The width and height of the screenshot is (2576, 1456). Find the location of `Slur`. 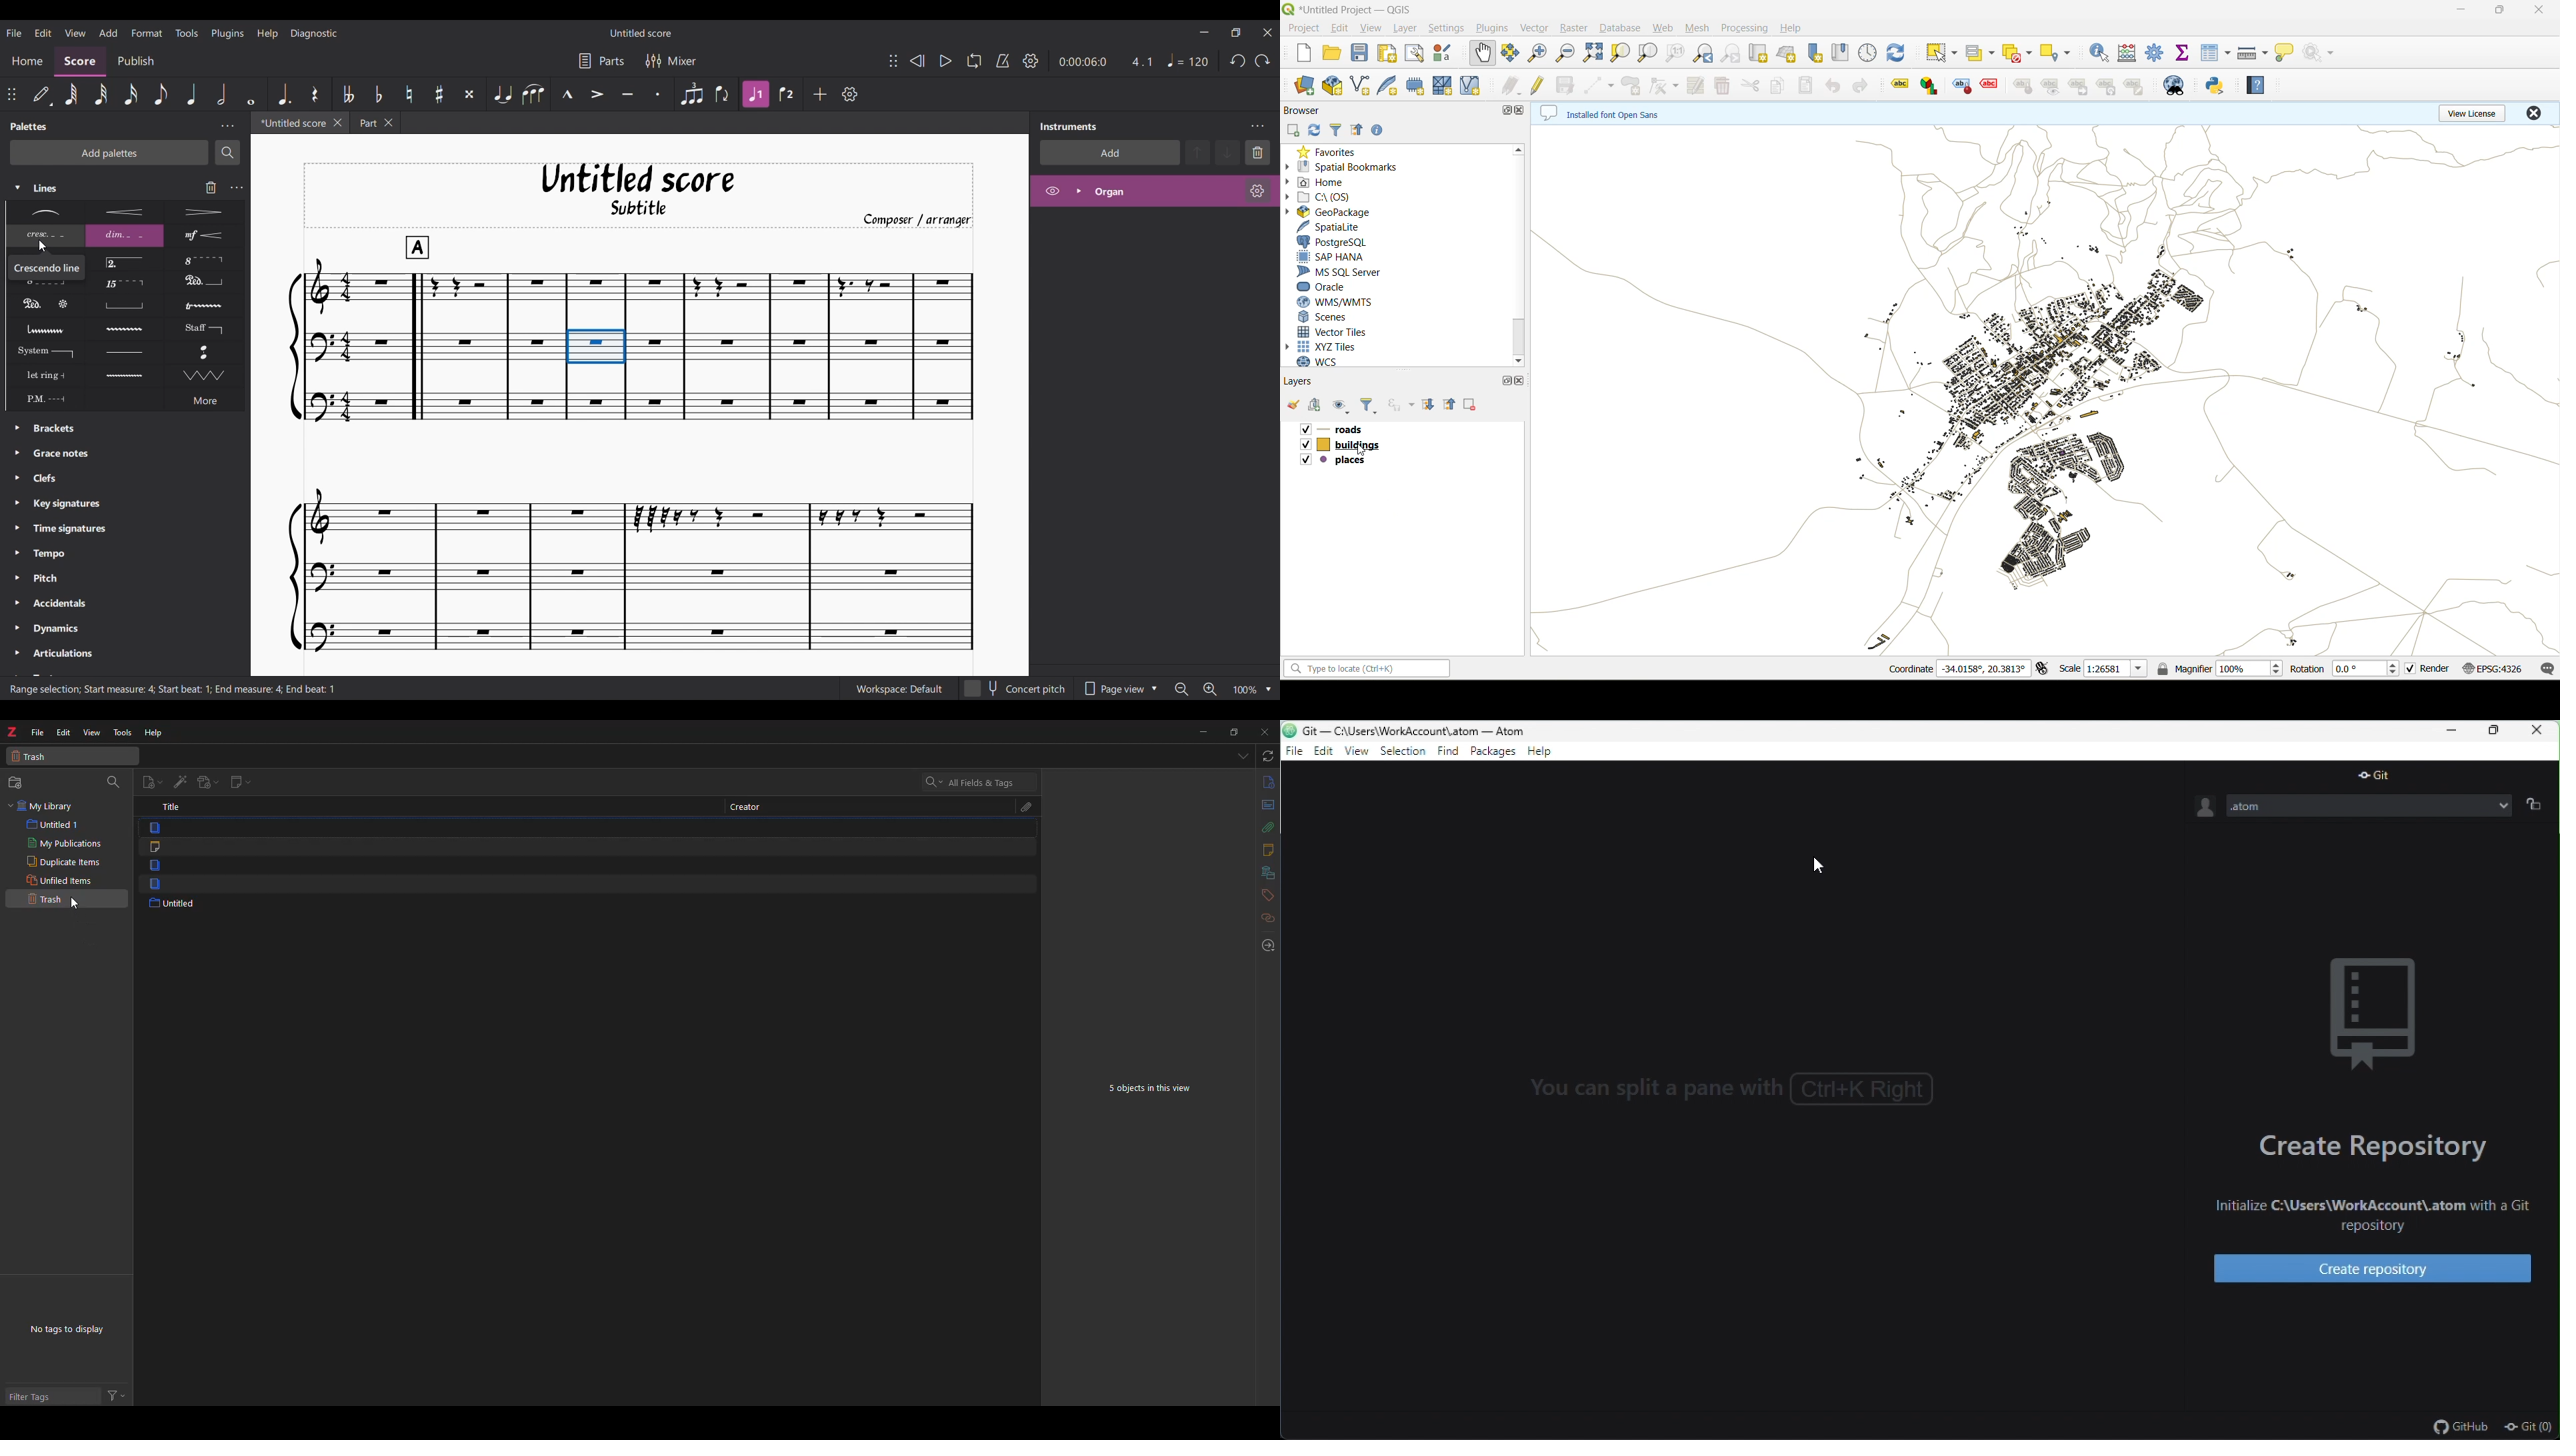

Slur is located at coordinates (533, 95).